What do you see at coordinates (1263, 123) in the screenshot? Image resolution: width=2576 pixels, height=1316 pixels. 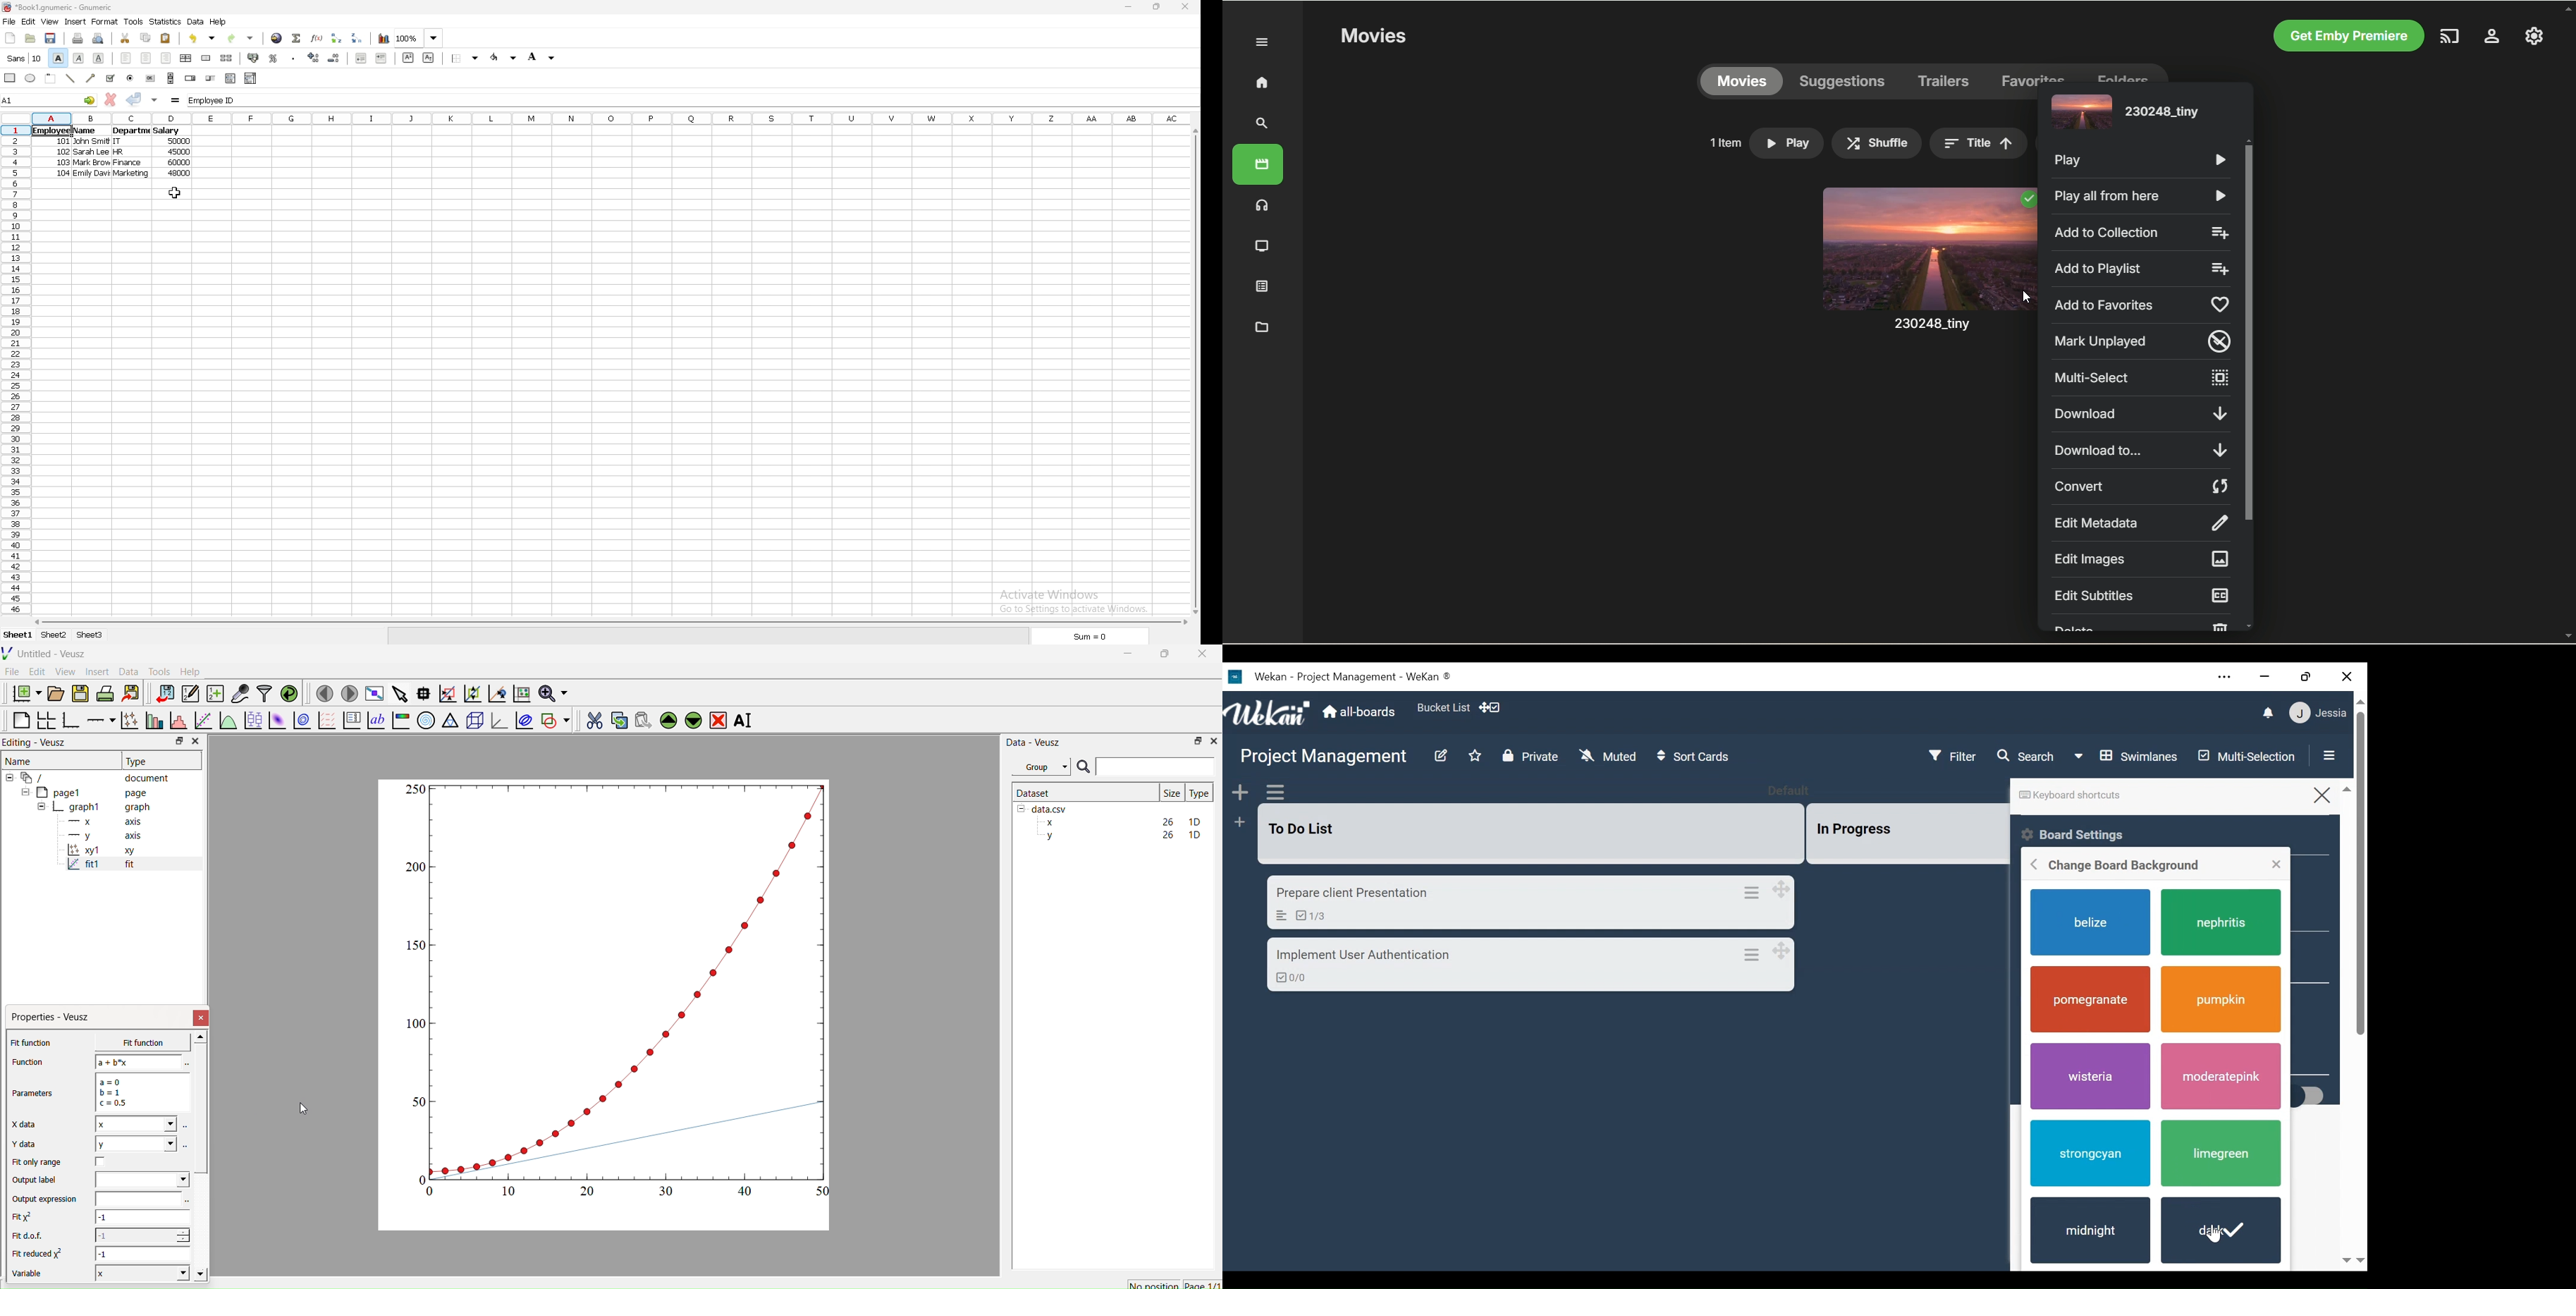 I see `search` at bounding box center [1263, 123].